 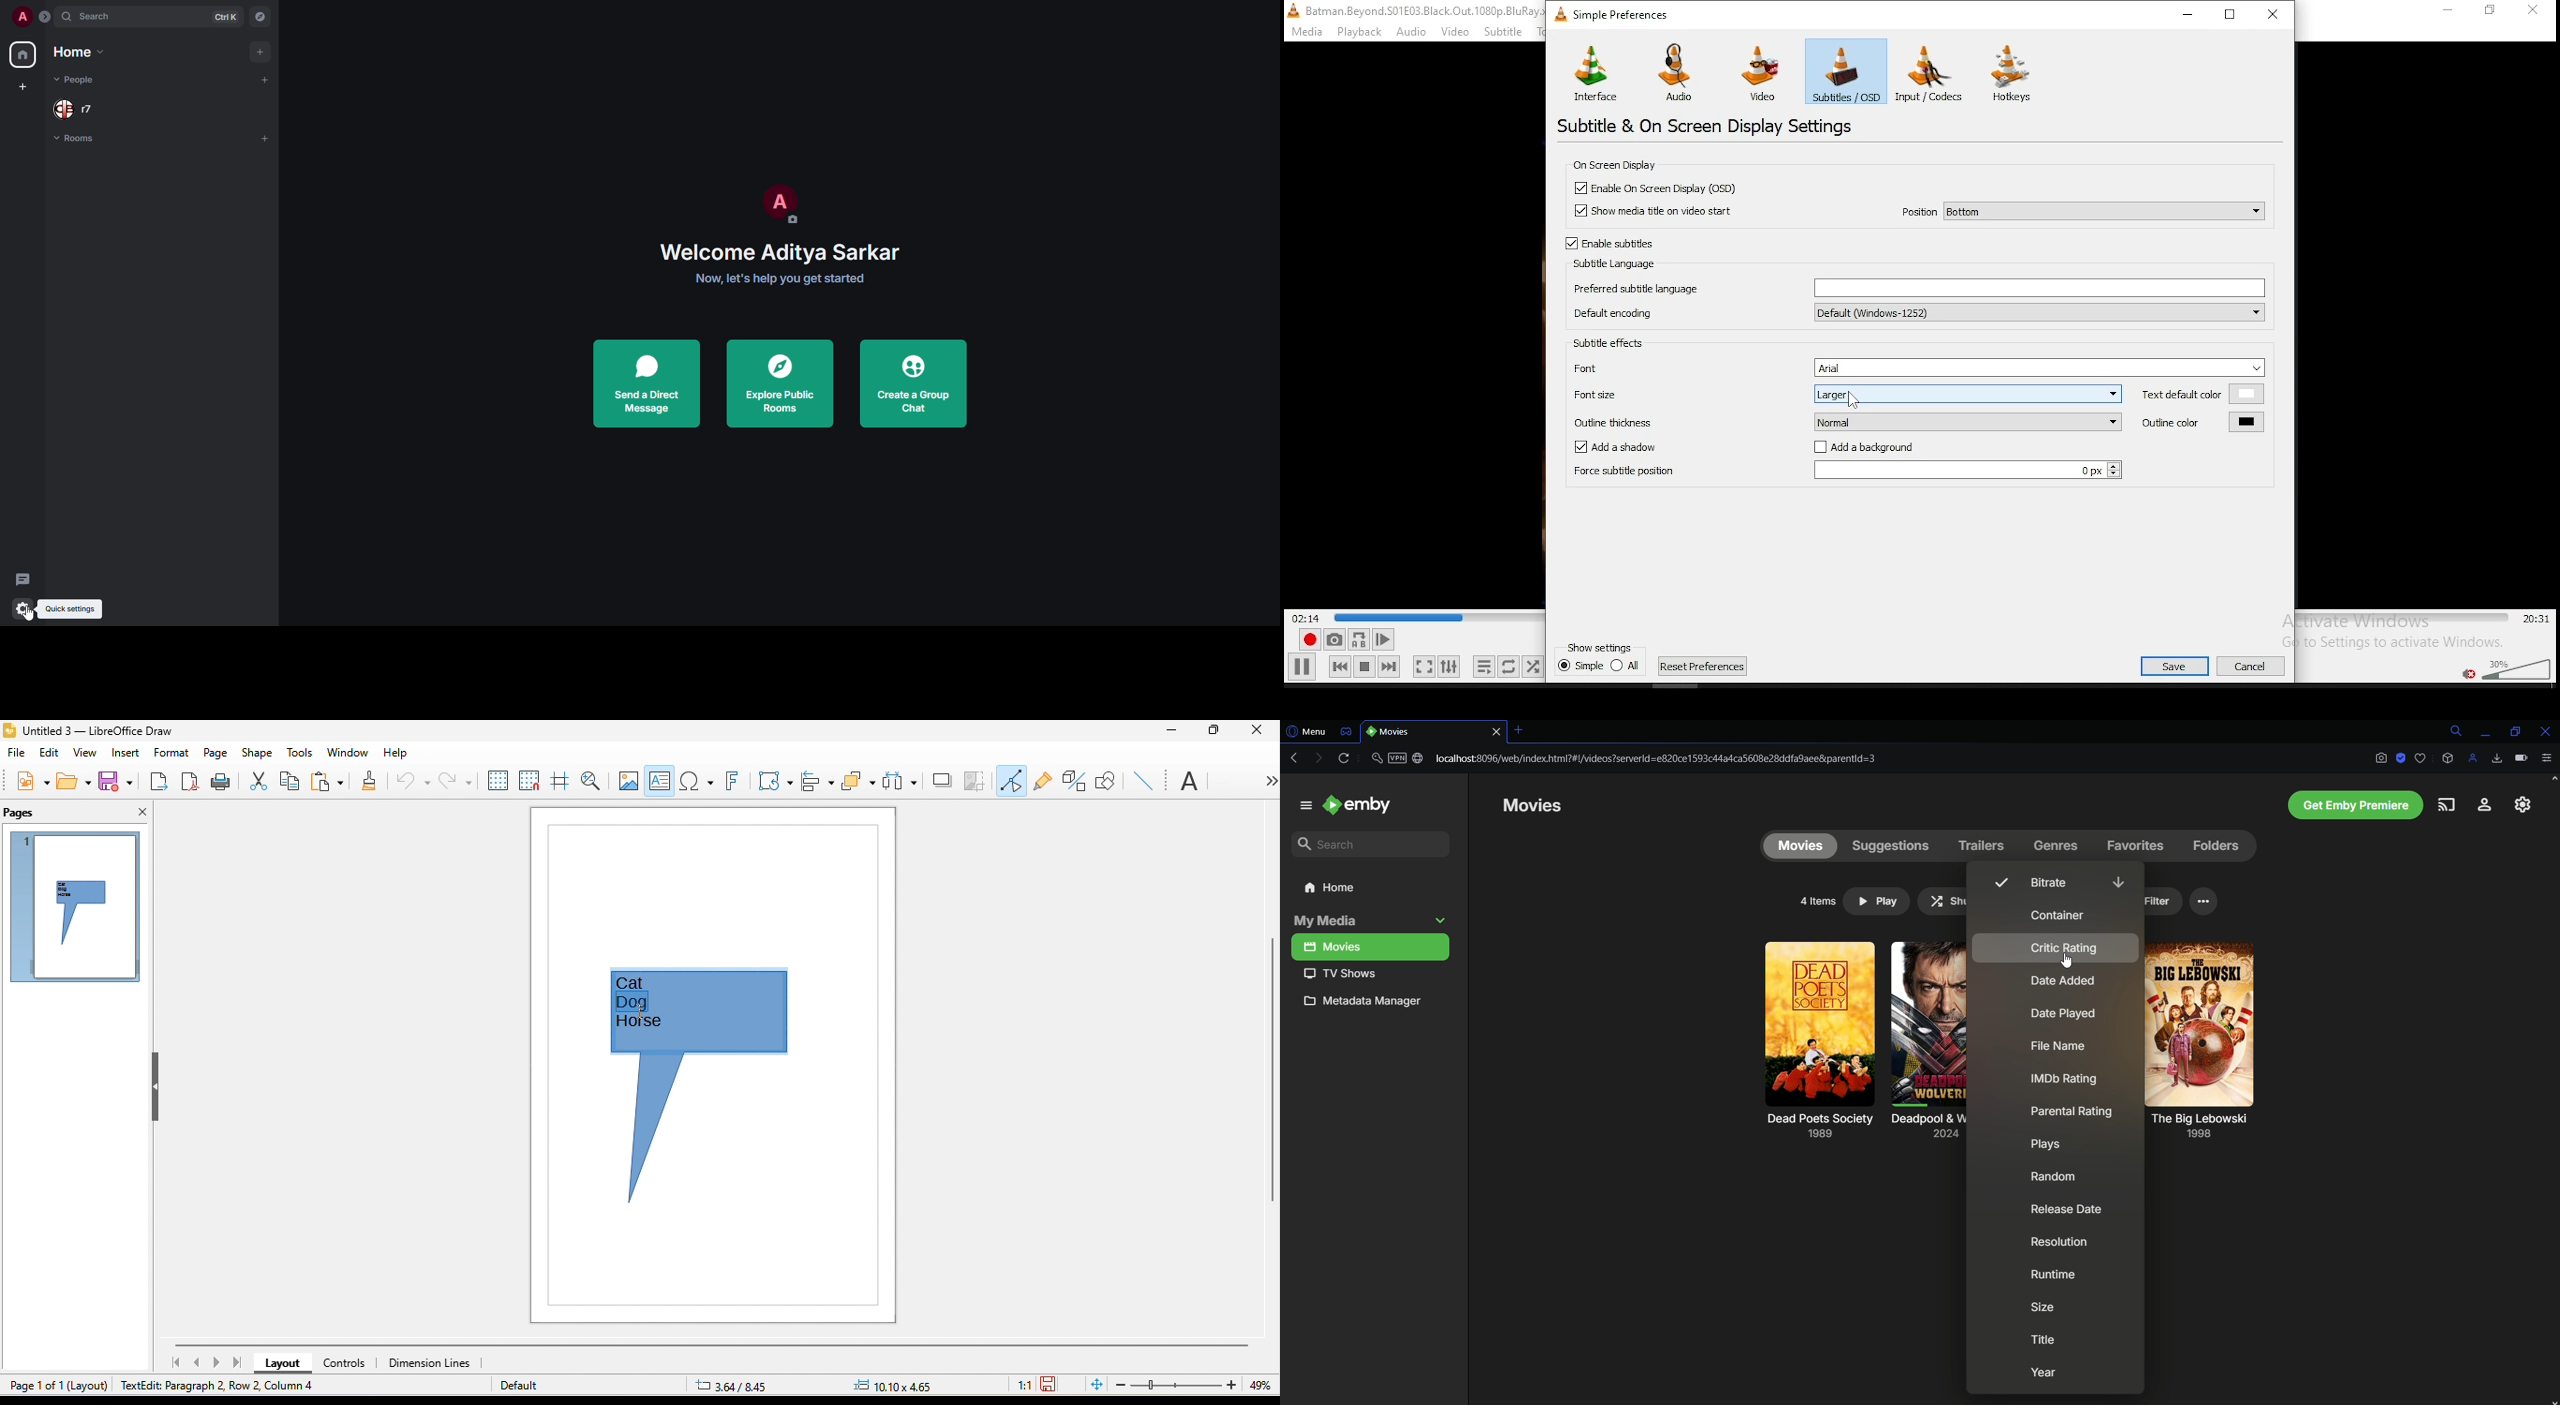 What do you see at coordinates (1855, 400) in the screenshot?
I see `` at bounding box center [1855, 400].